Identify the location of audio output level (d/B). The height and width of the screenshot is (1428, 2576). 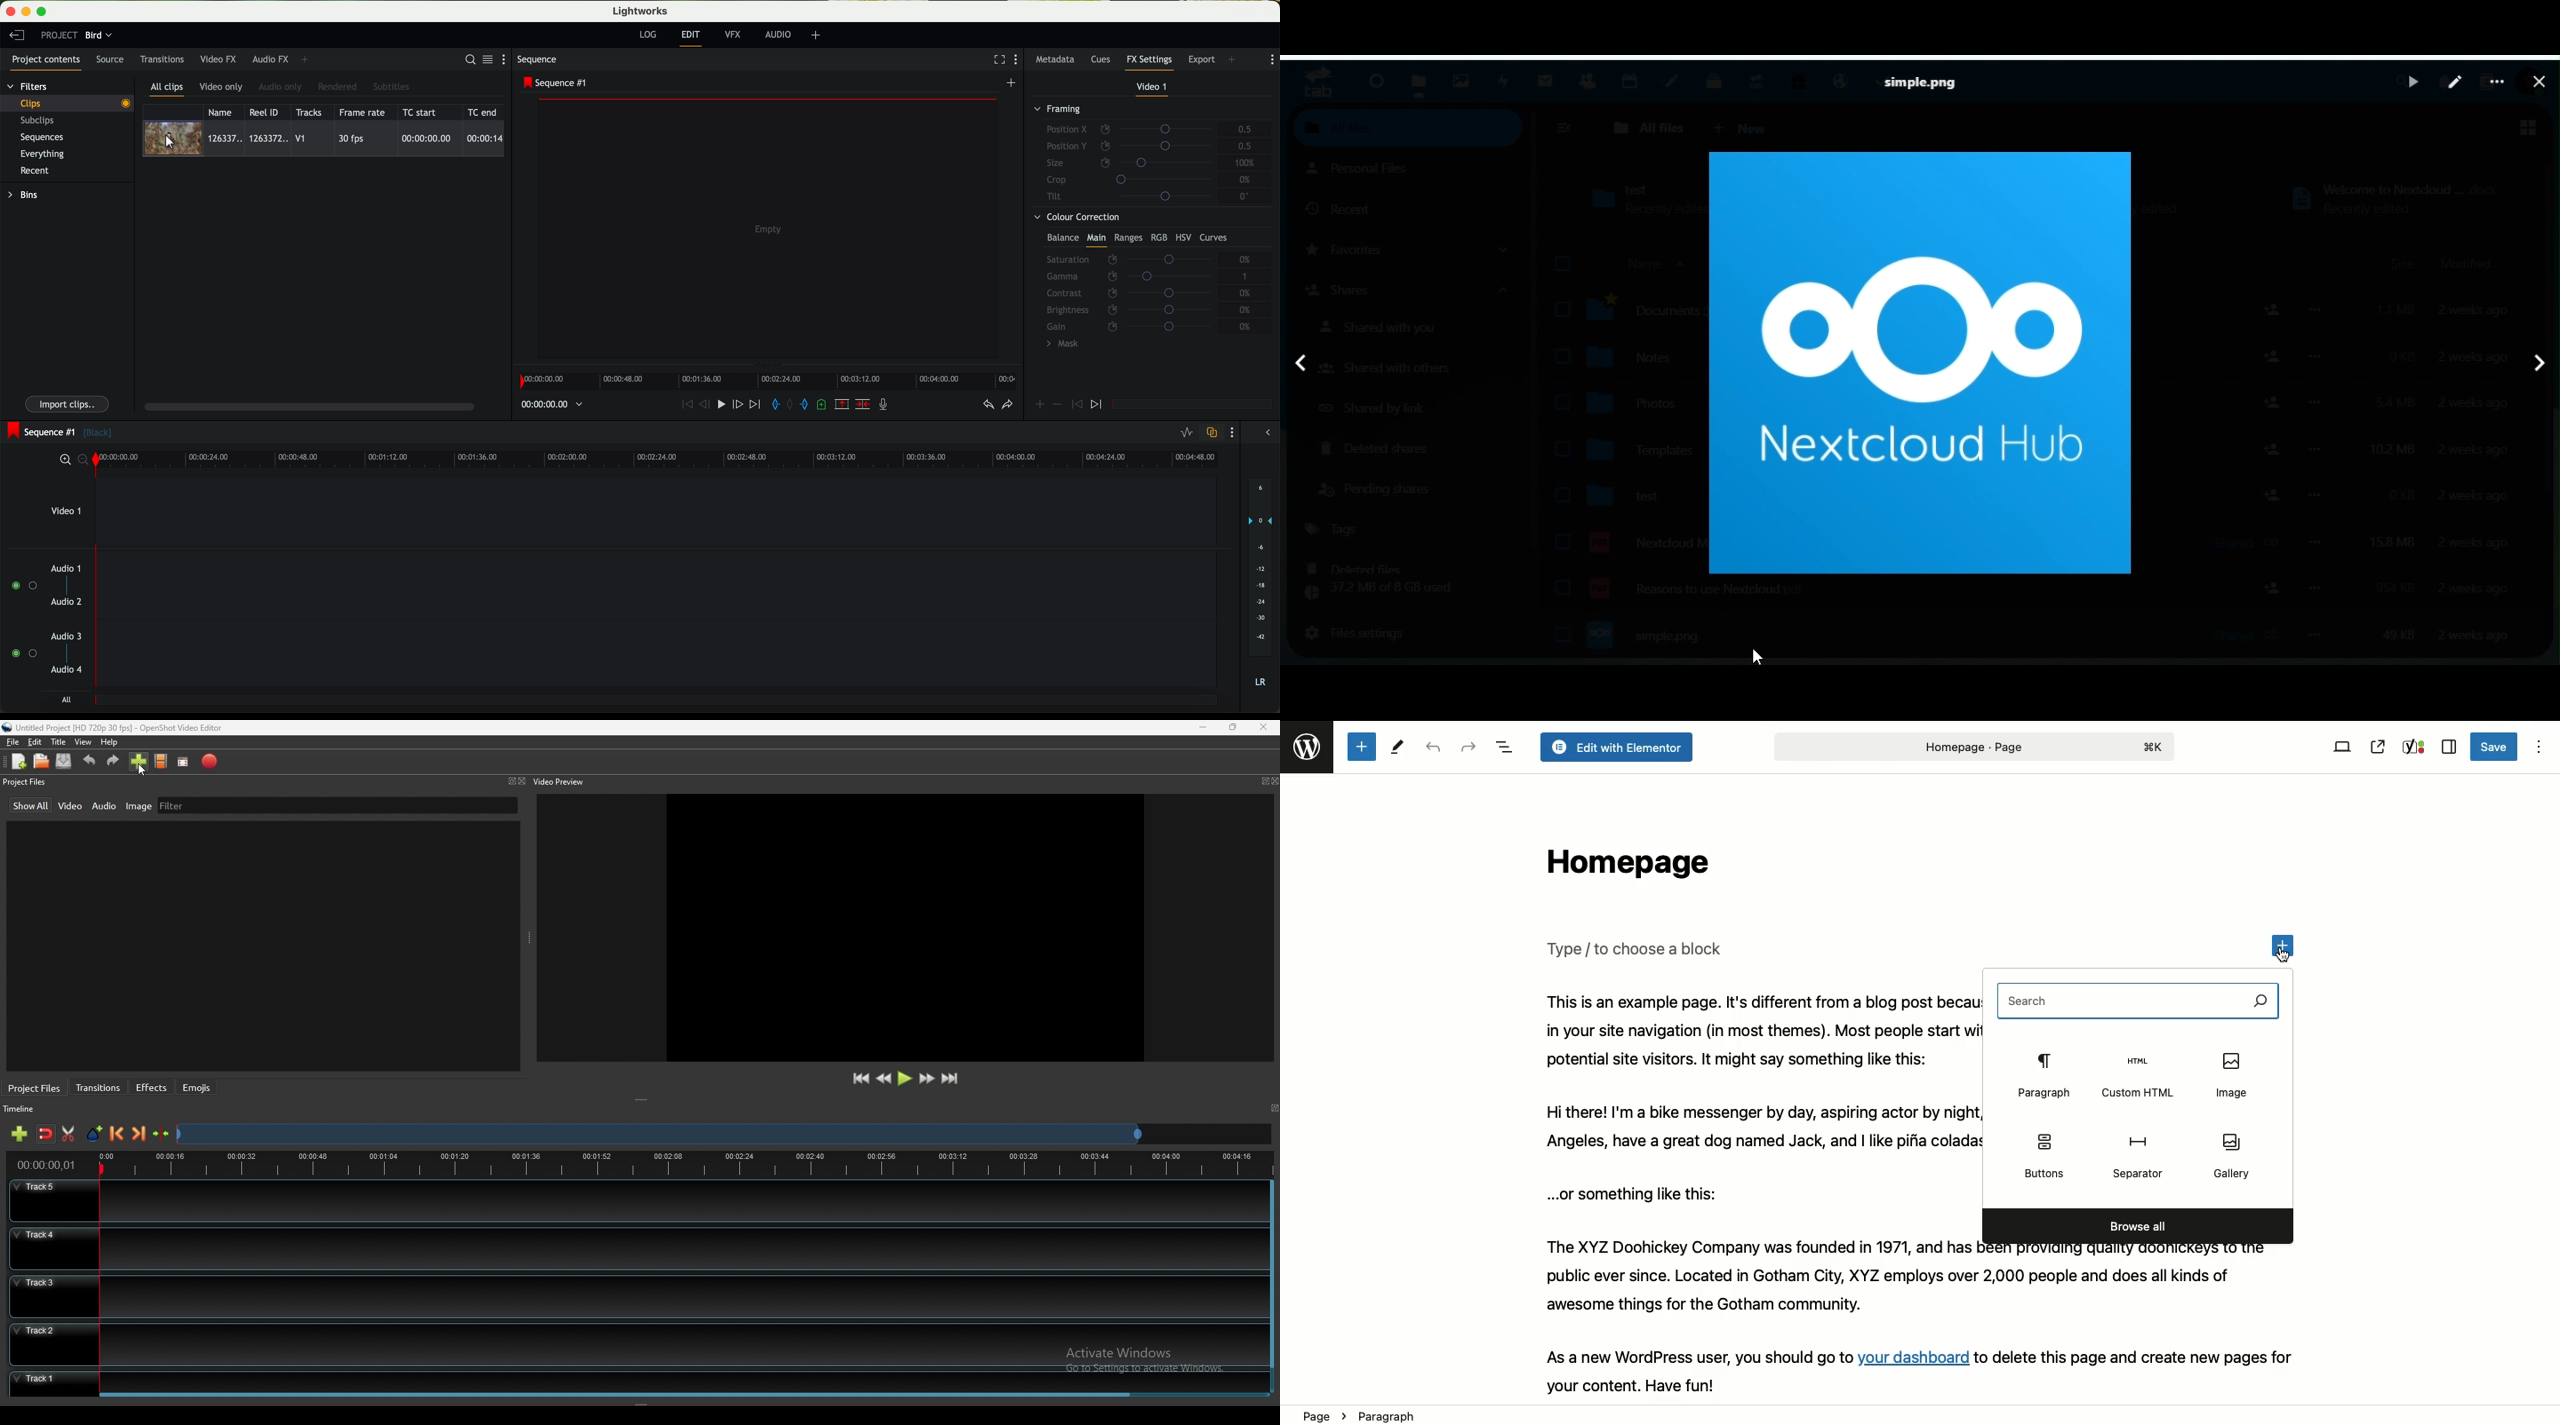
(1261, 586).